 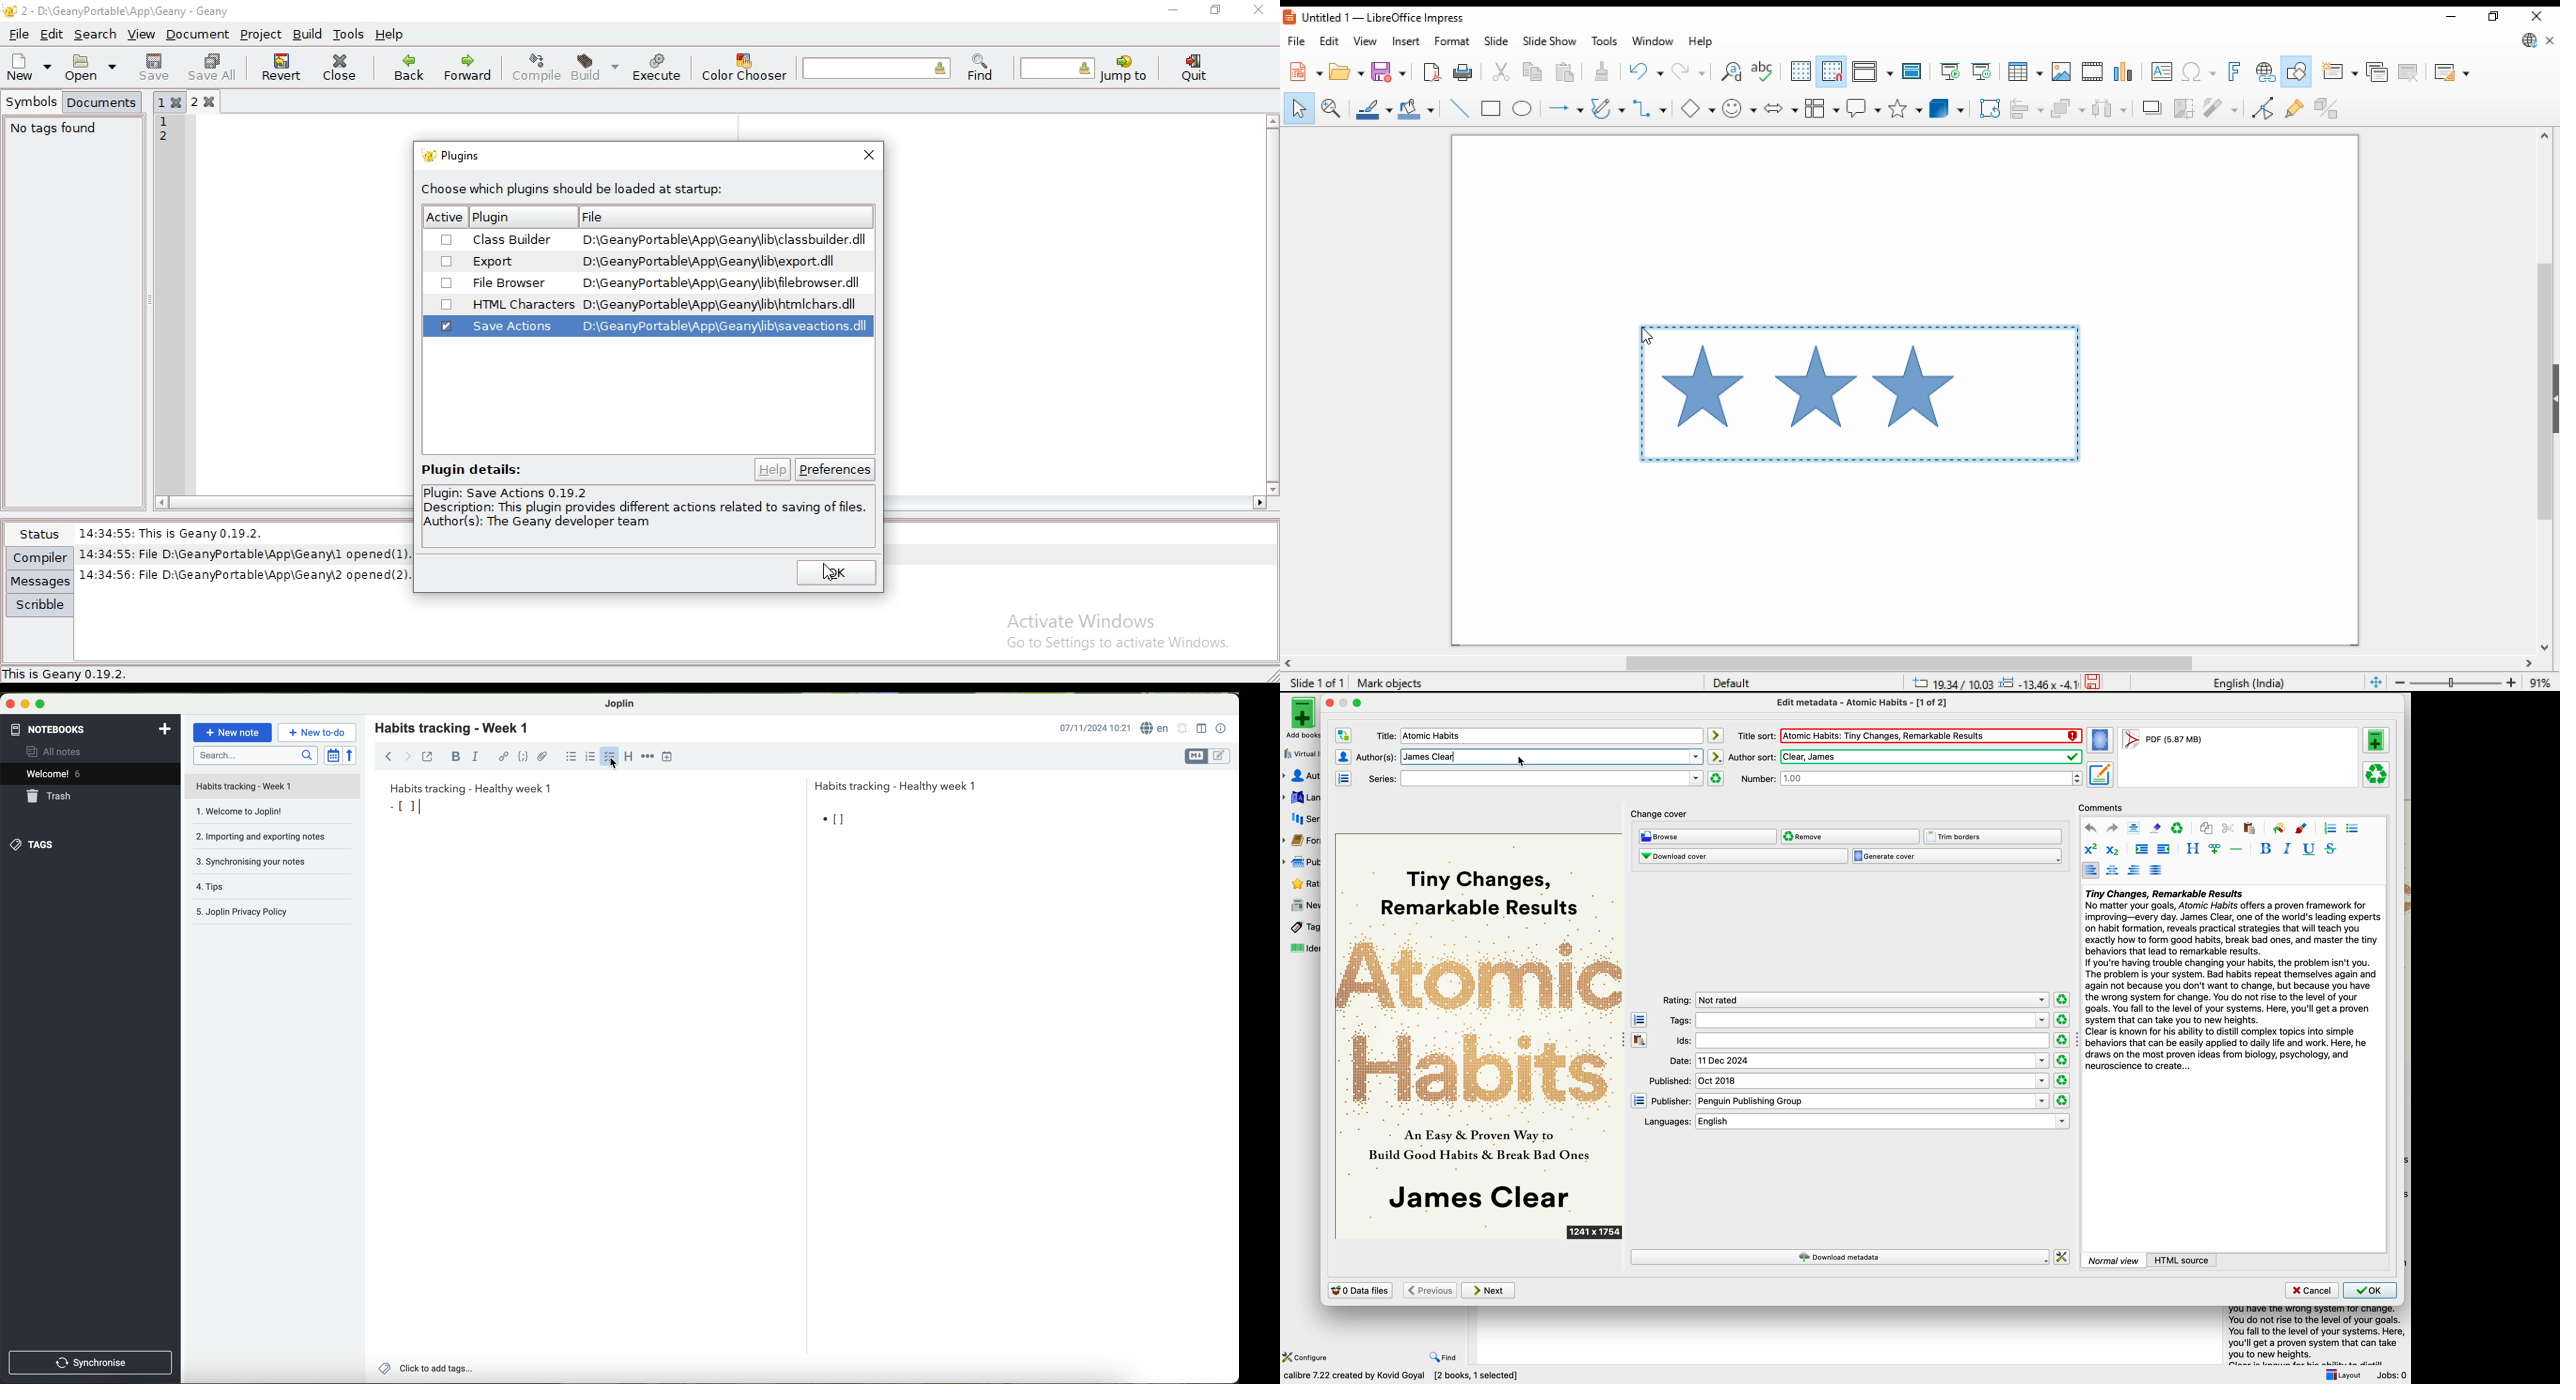 What do you see at coordinates (2330, 828) in the screenshot?
I see `ordered list` at bounding box center [2330, 828].